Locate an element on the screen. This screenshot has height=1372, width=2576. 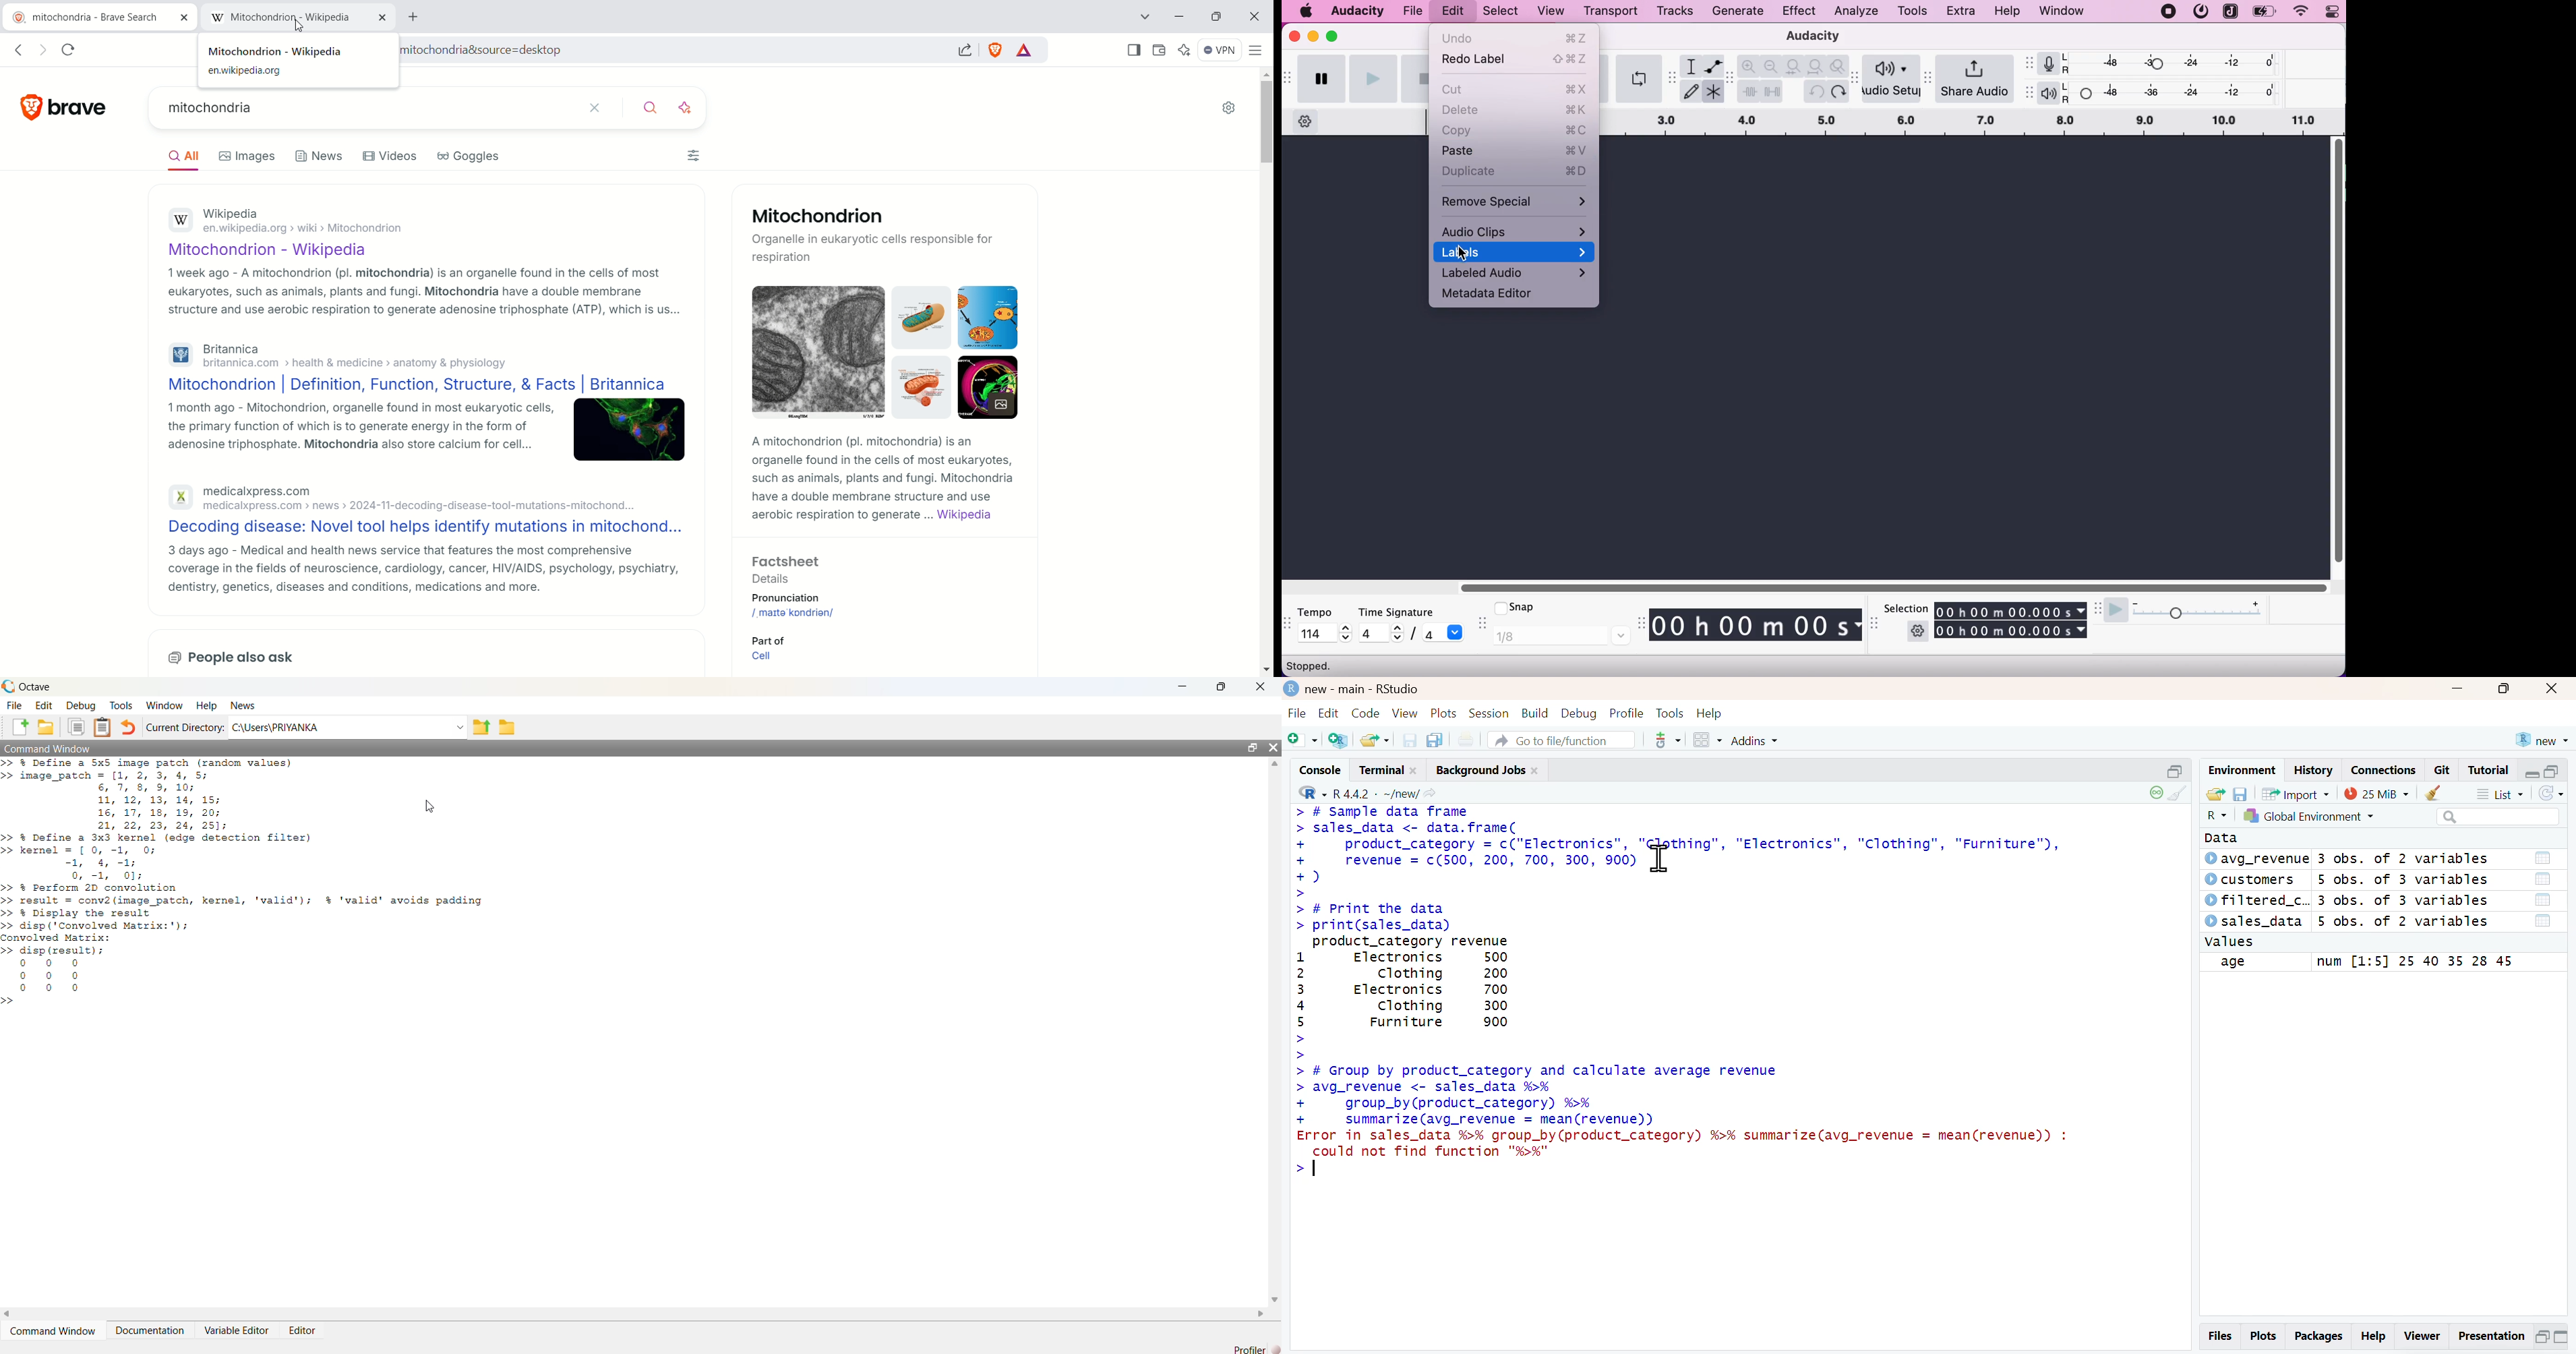
leo ai is located at coordinates (1183, 50).